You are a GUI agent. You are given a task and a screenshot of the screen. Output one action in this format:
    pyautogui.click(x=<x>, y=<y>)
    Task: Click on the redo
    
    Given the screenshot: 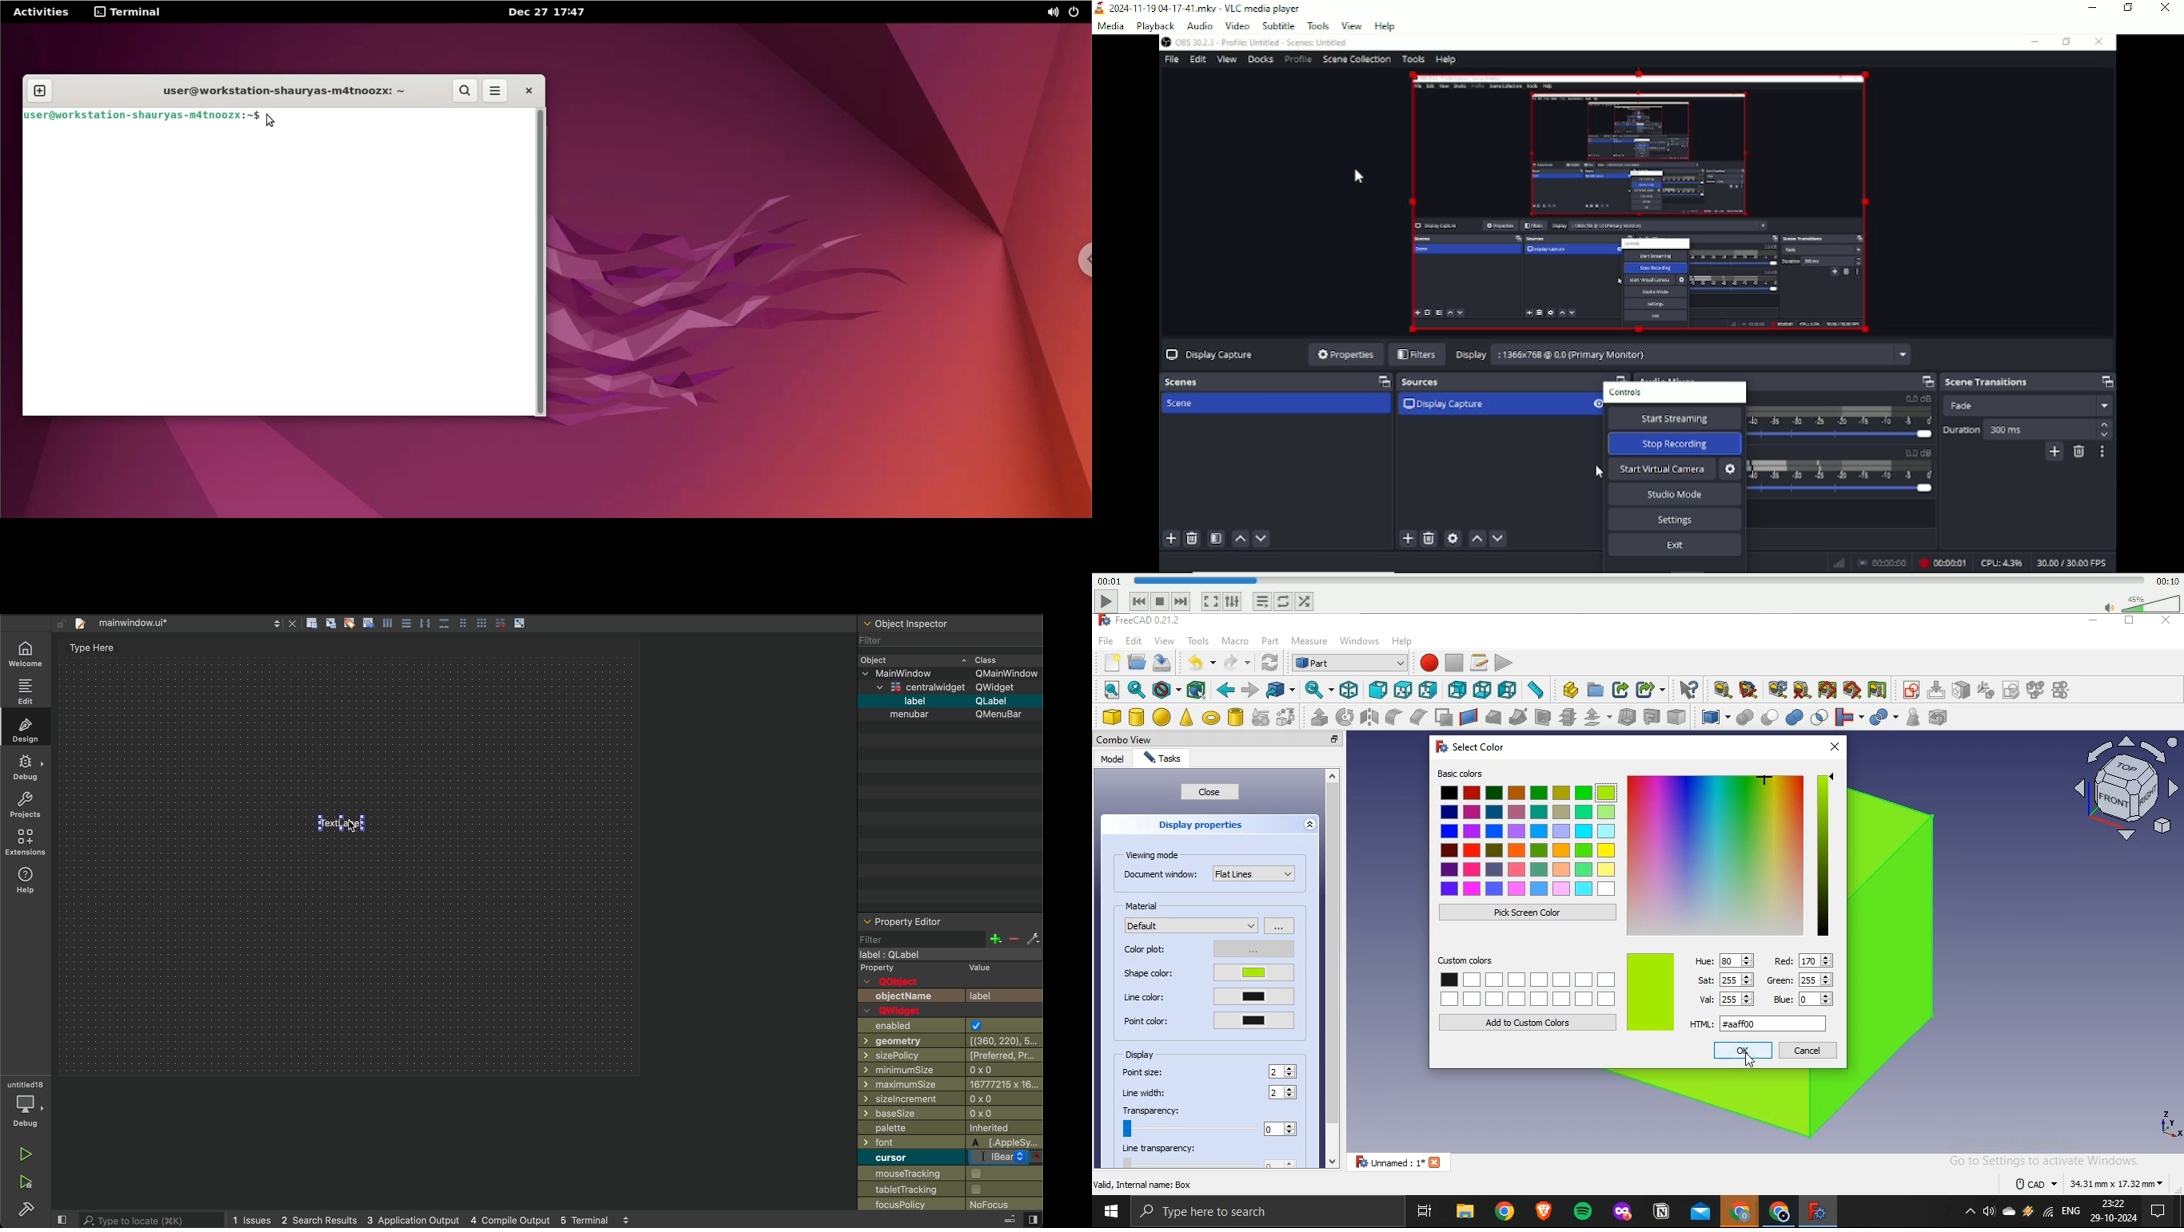 What is the action you would take?
    pyautogui.click(x=1231, y=663)
    